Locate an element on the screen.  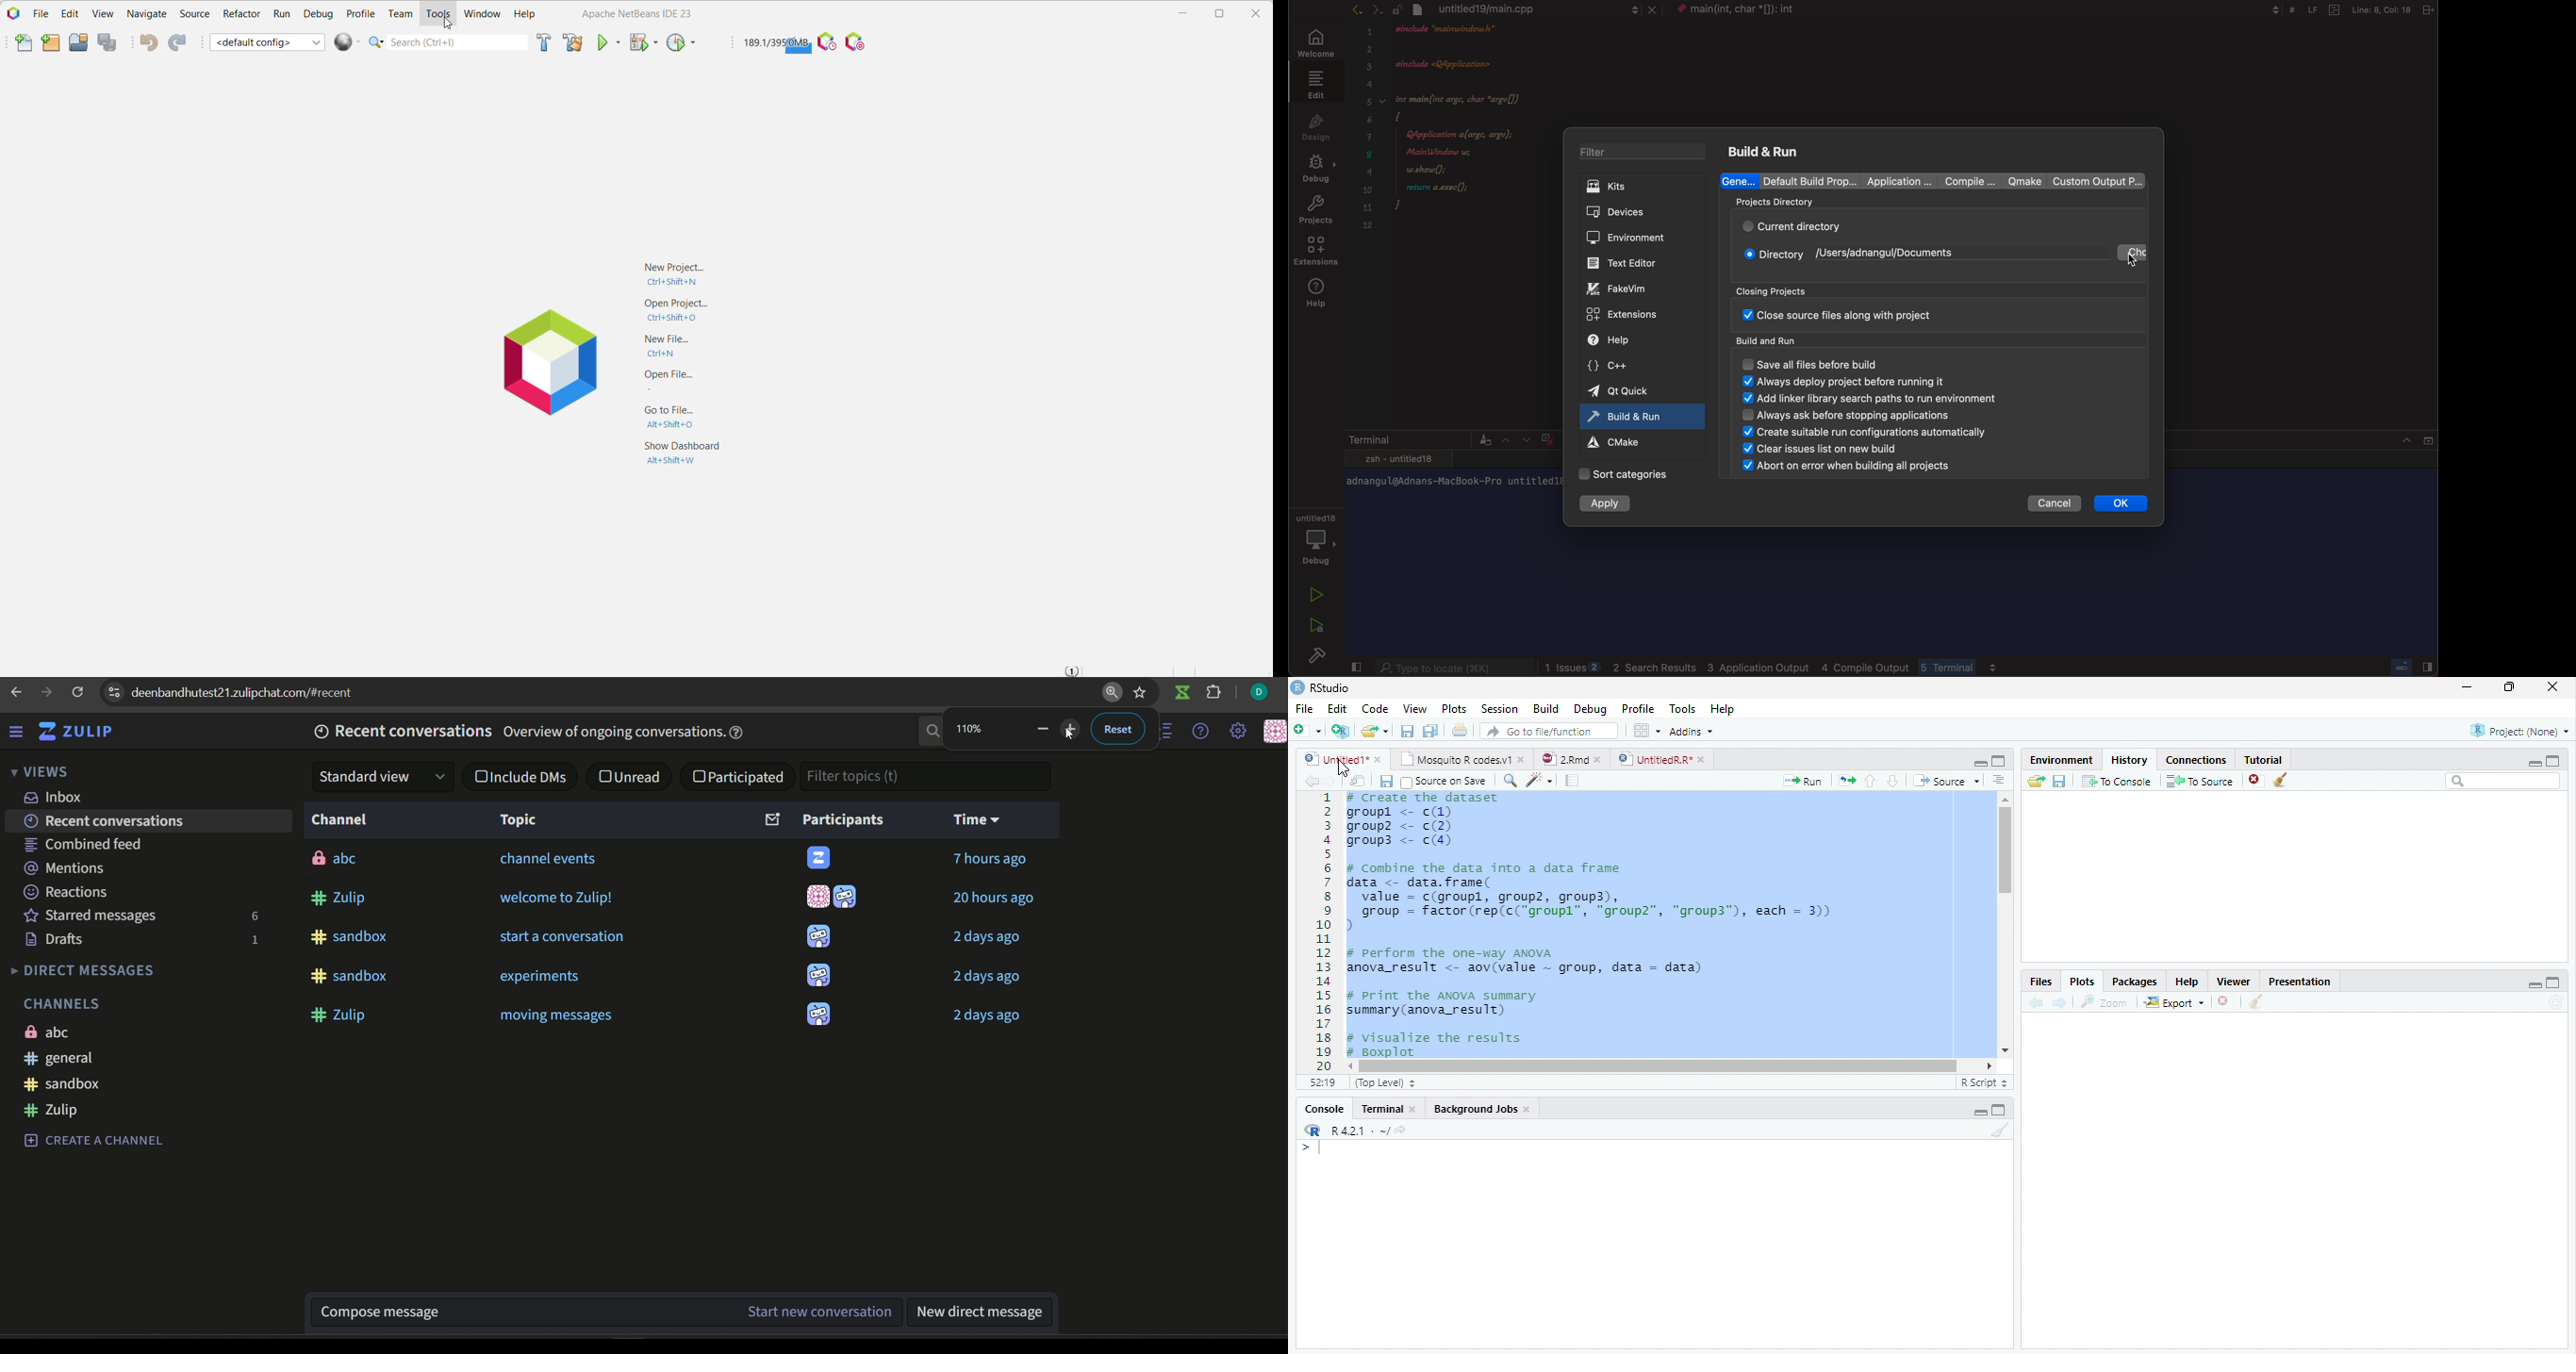
email is located at coordinates (770, 820).